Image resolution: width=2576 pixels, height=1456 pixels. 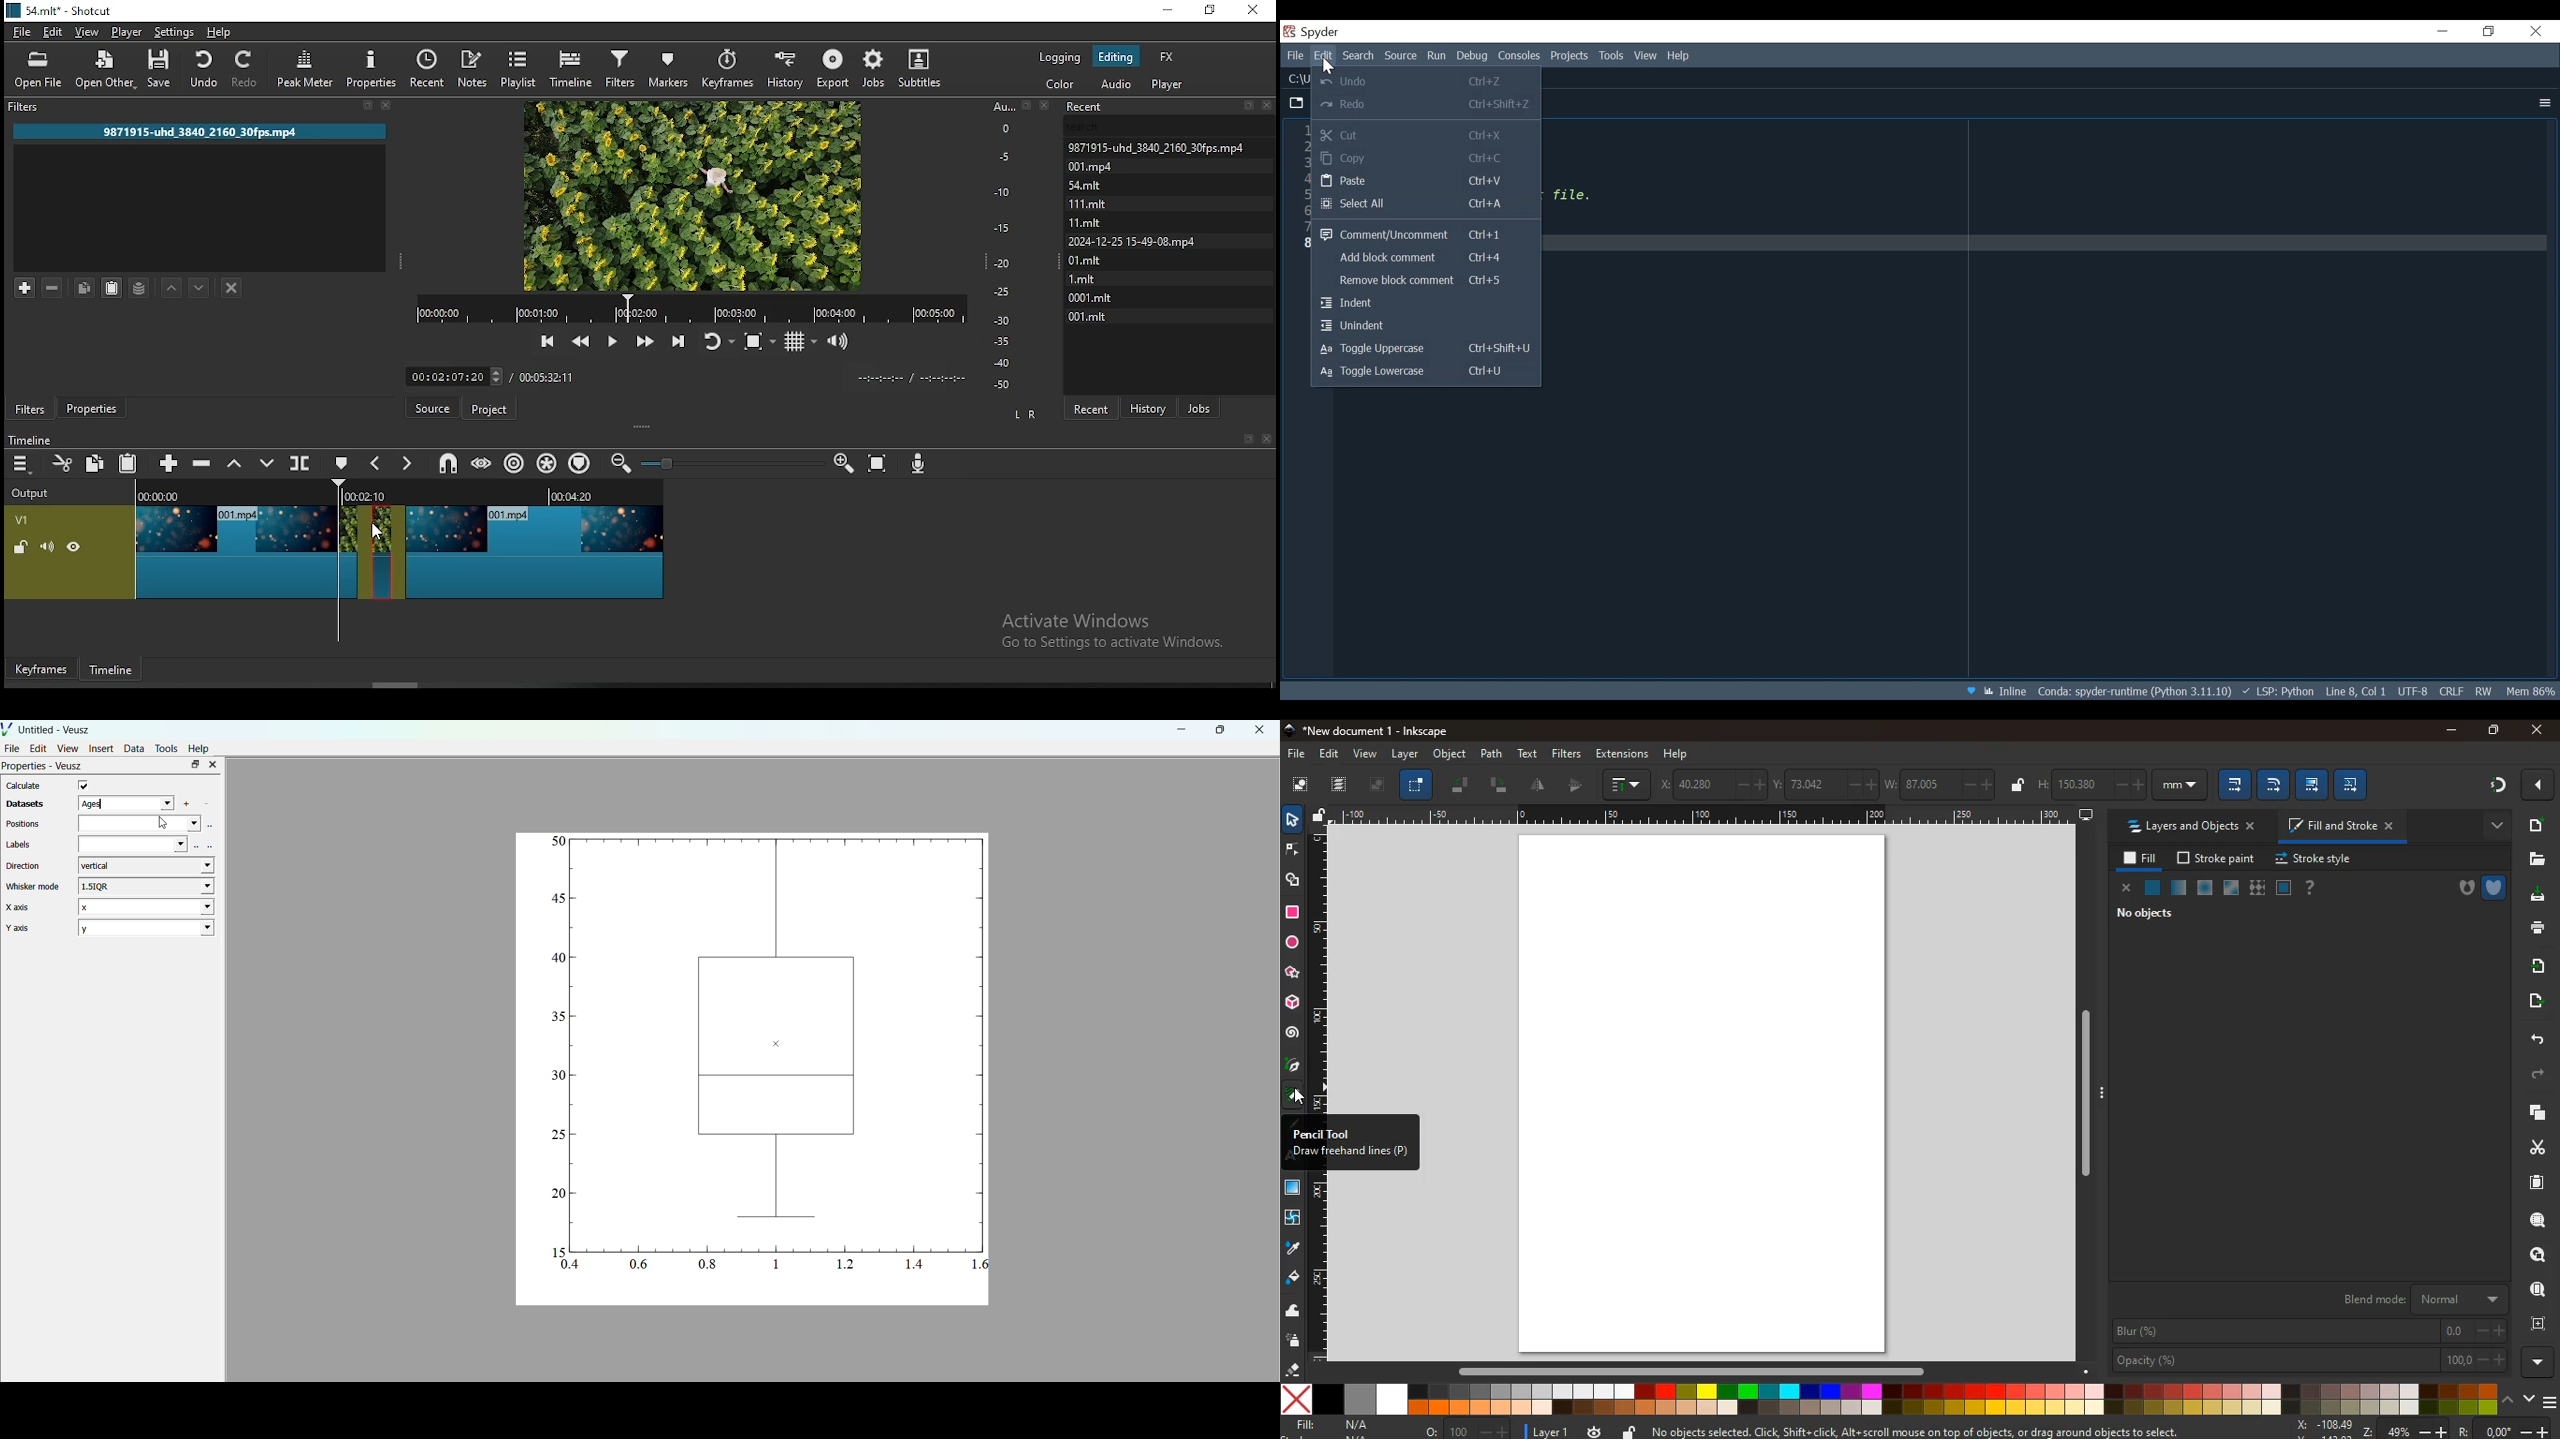 What do you see at coordinates (1371, 203) in the screenshot?
I see `Select All` at bounding box center [1371, 203].